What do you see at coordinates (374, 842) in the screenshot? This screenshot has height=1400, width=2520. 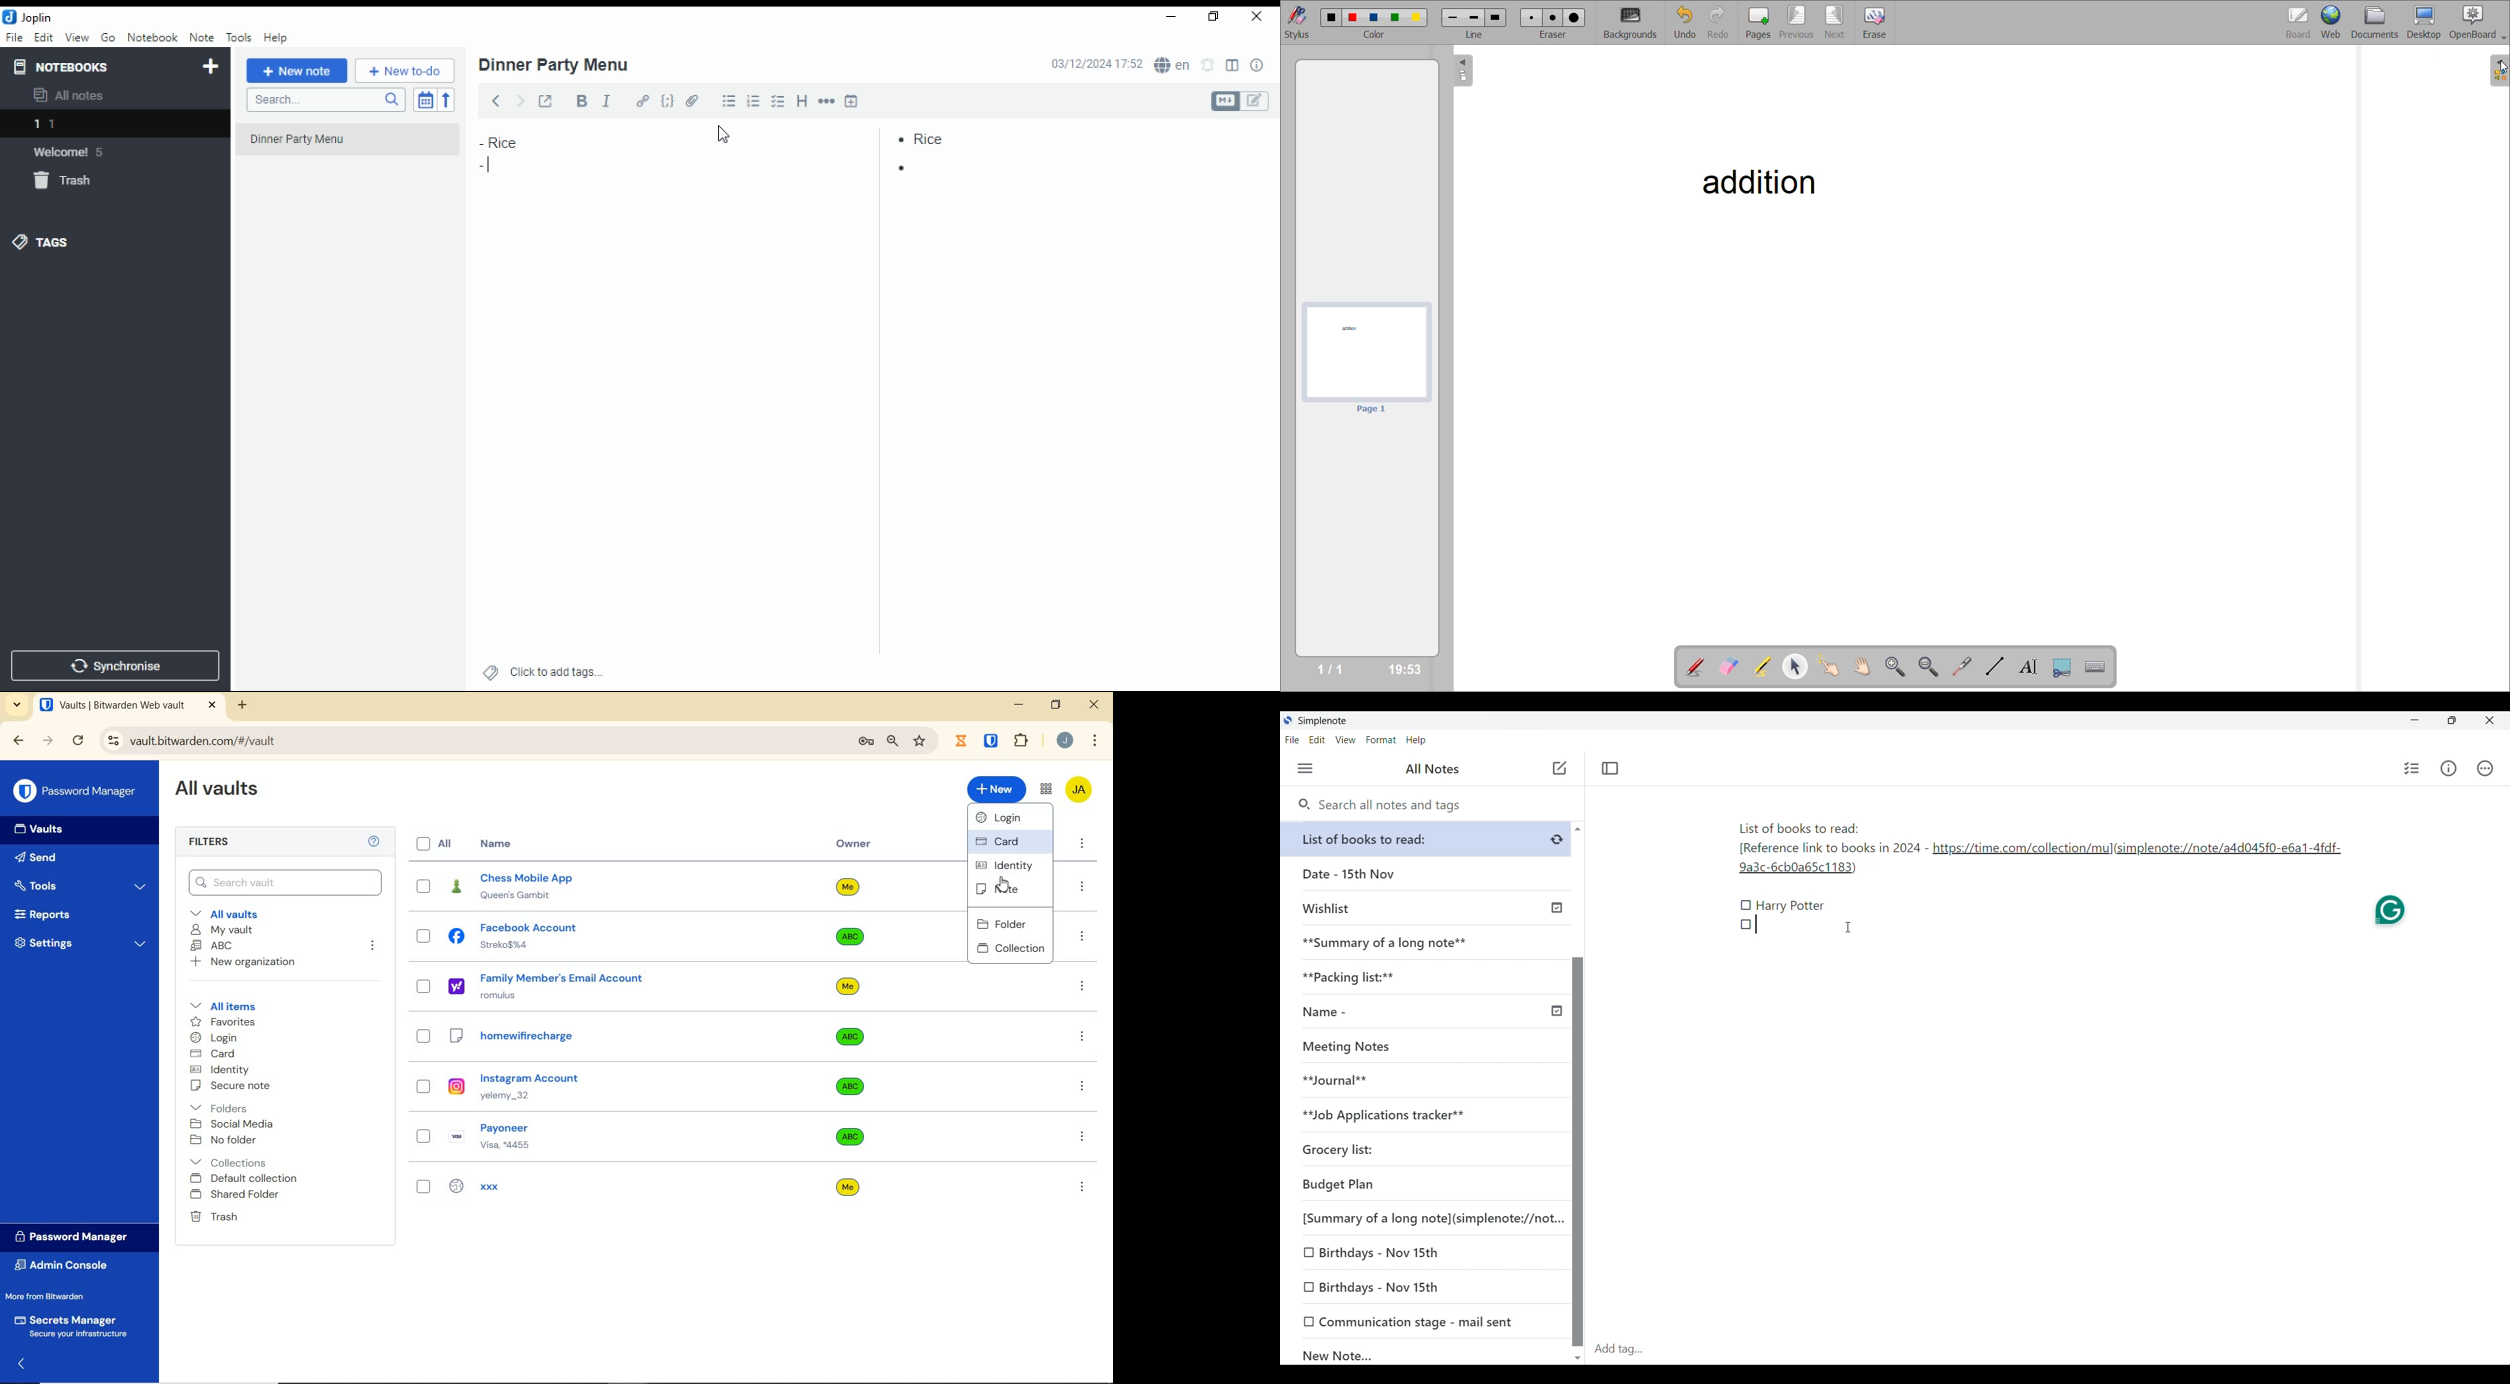 I see `help` at bounding box center [374, 842].